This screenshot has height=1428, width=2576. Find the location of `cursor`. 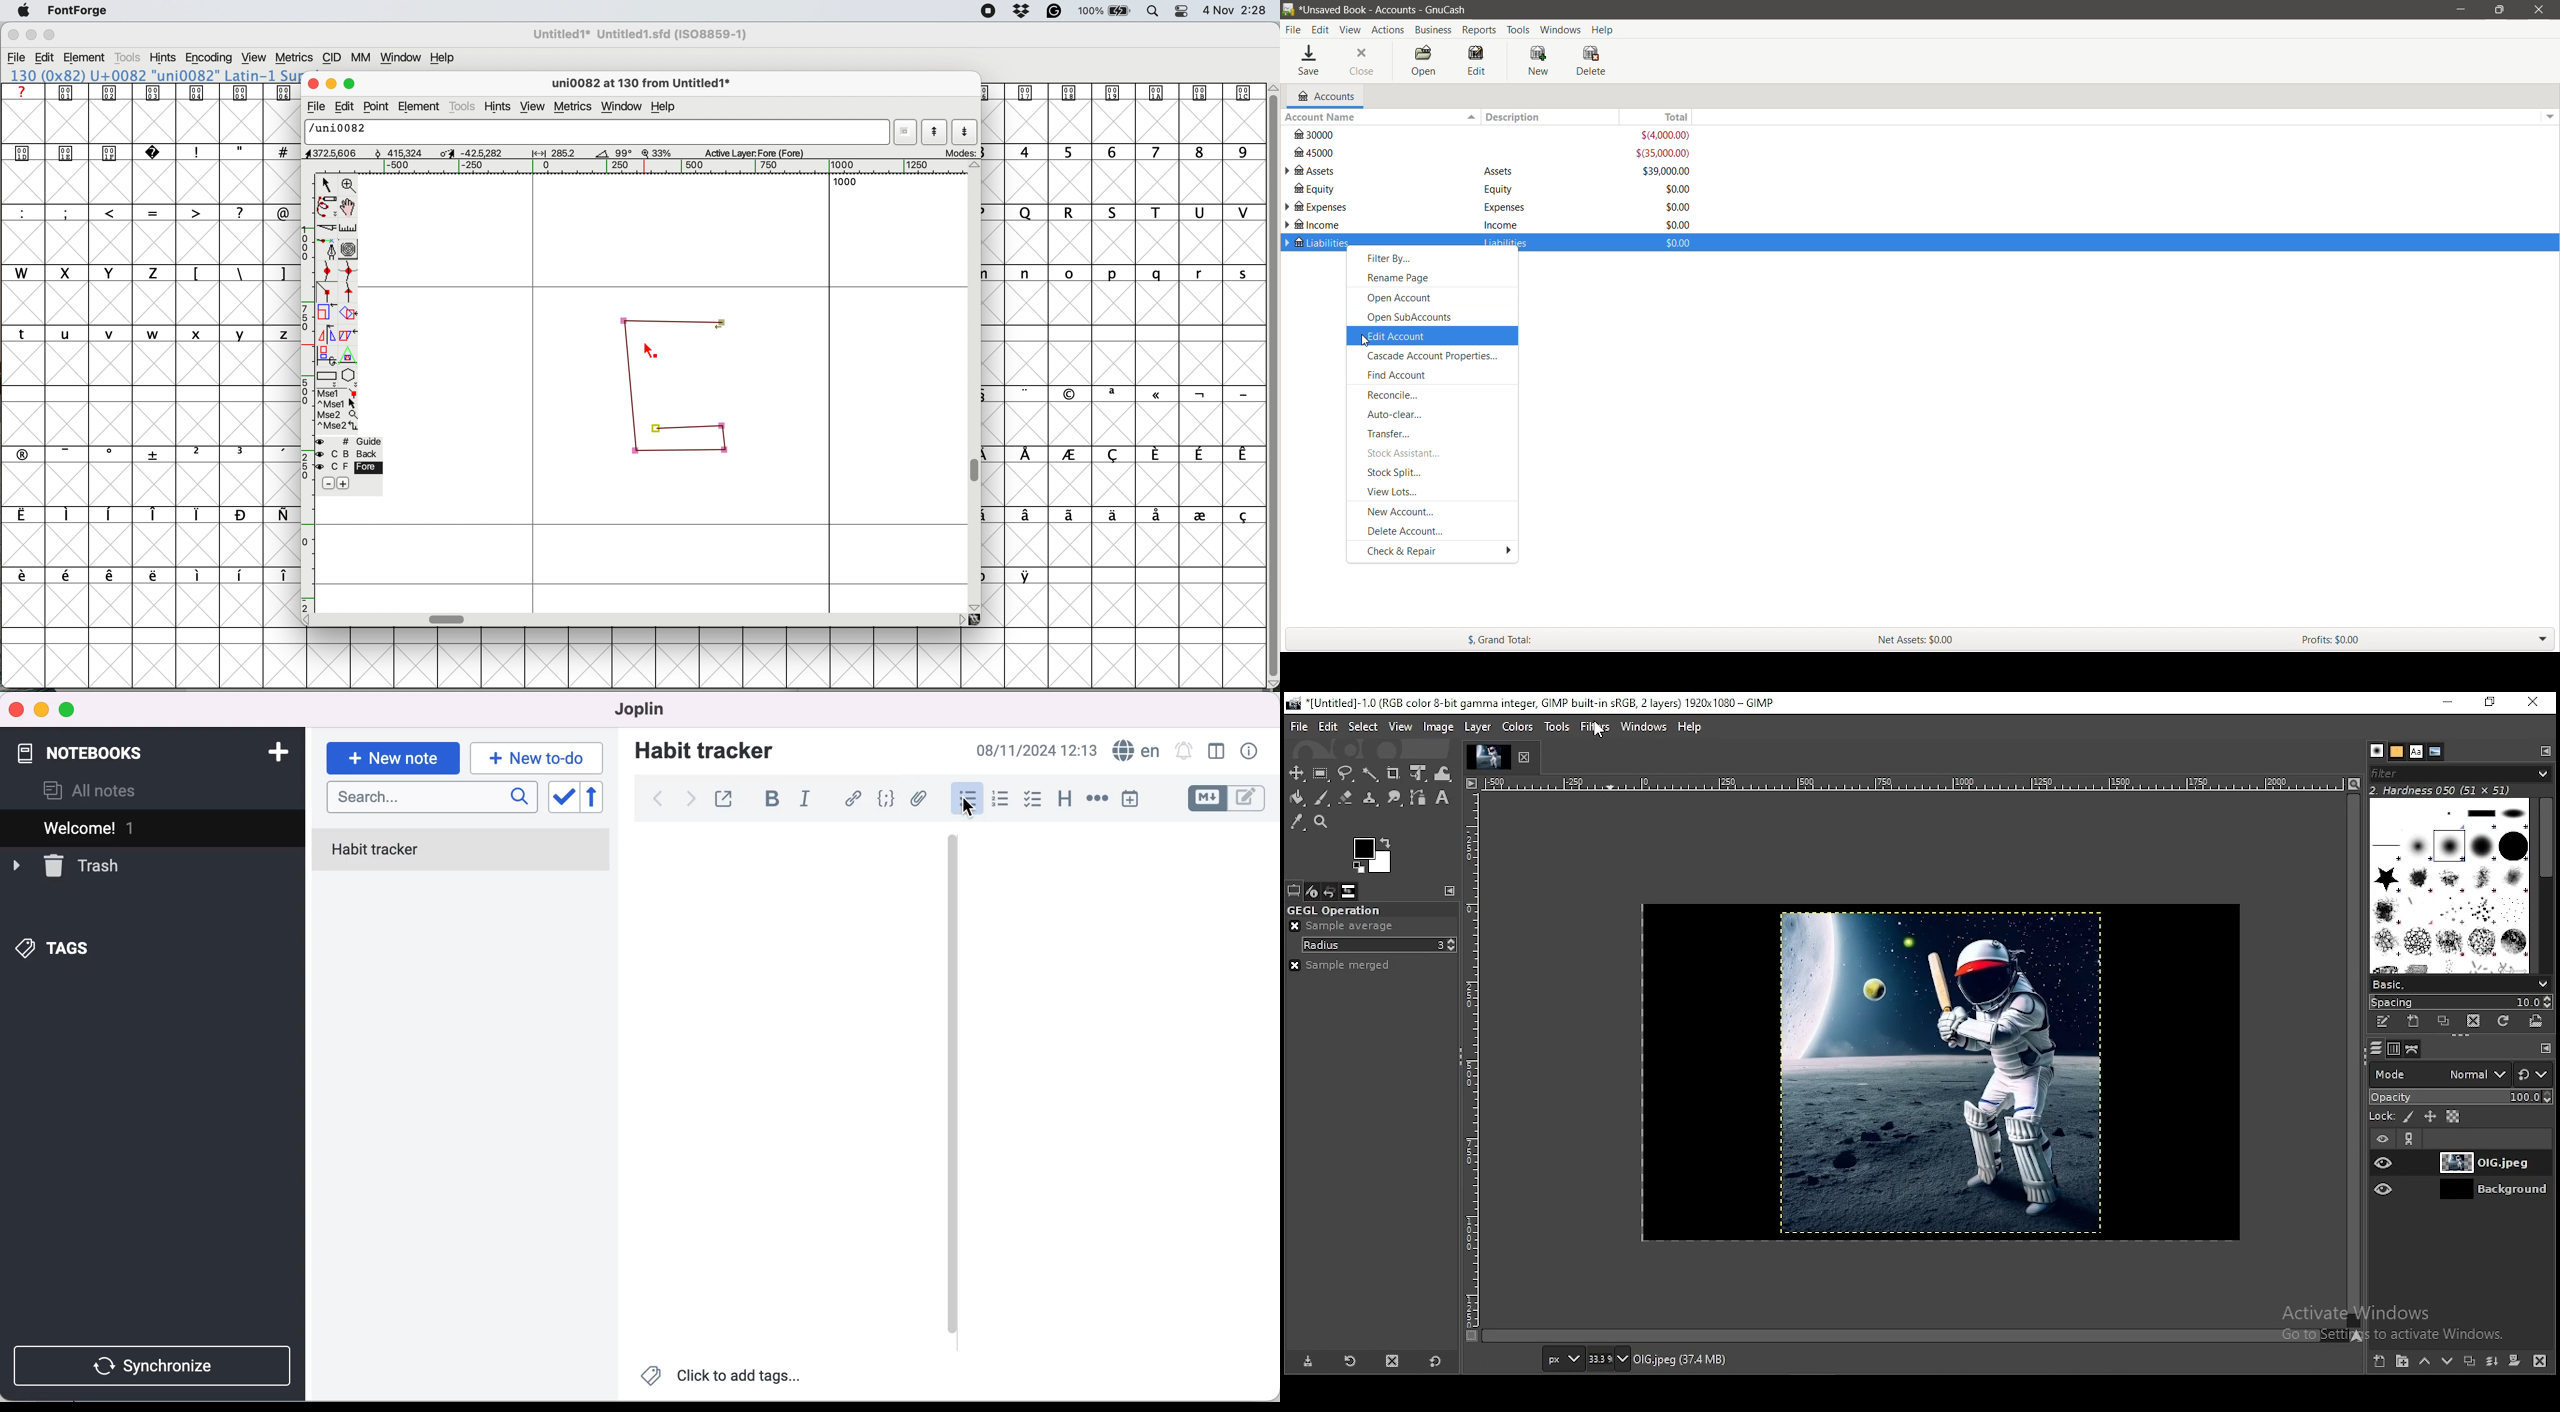

cursor is located at coordinates (651, 352).